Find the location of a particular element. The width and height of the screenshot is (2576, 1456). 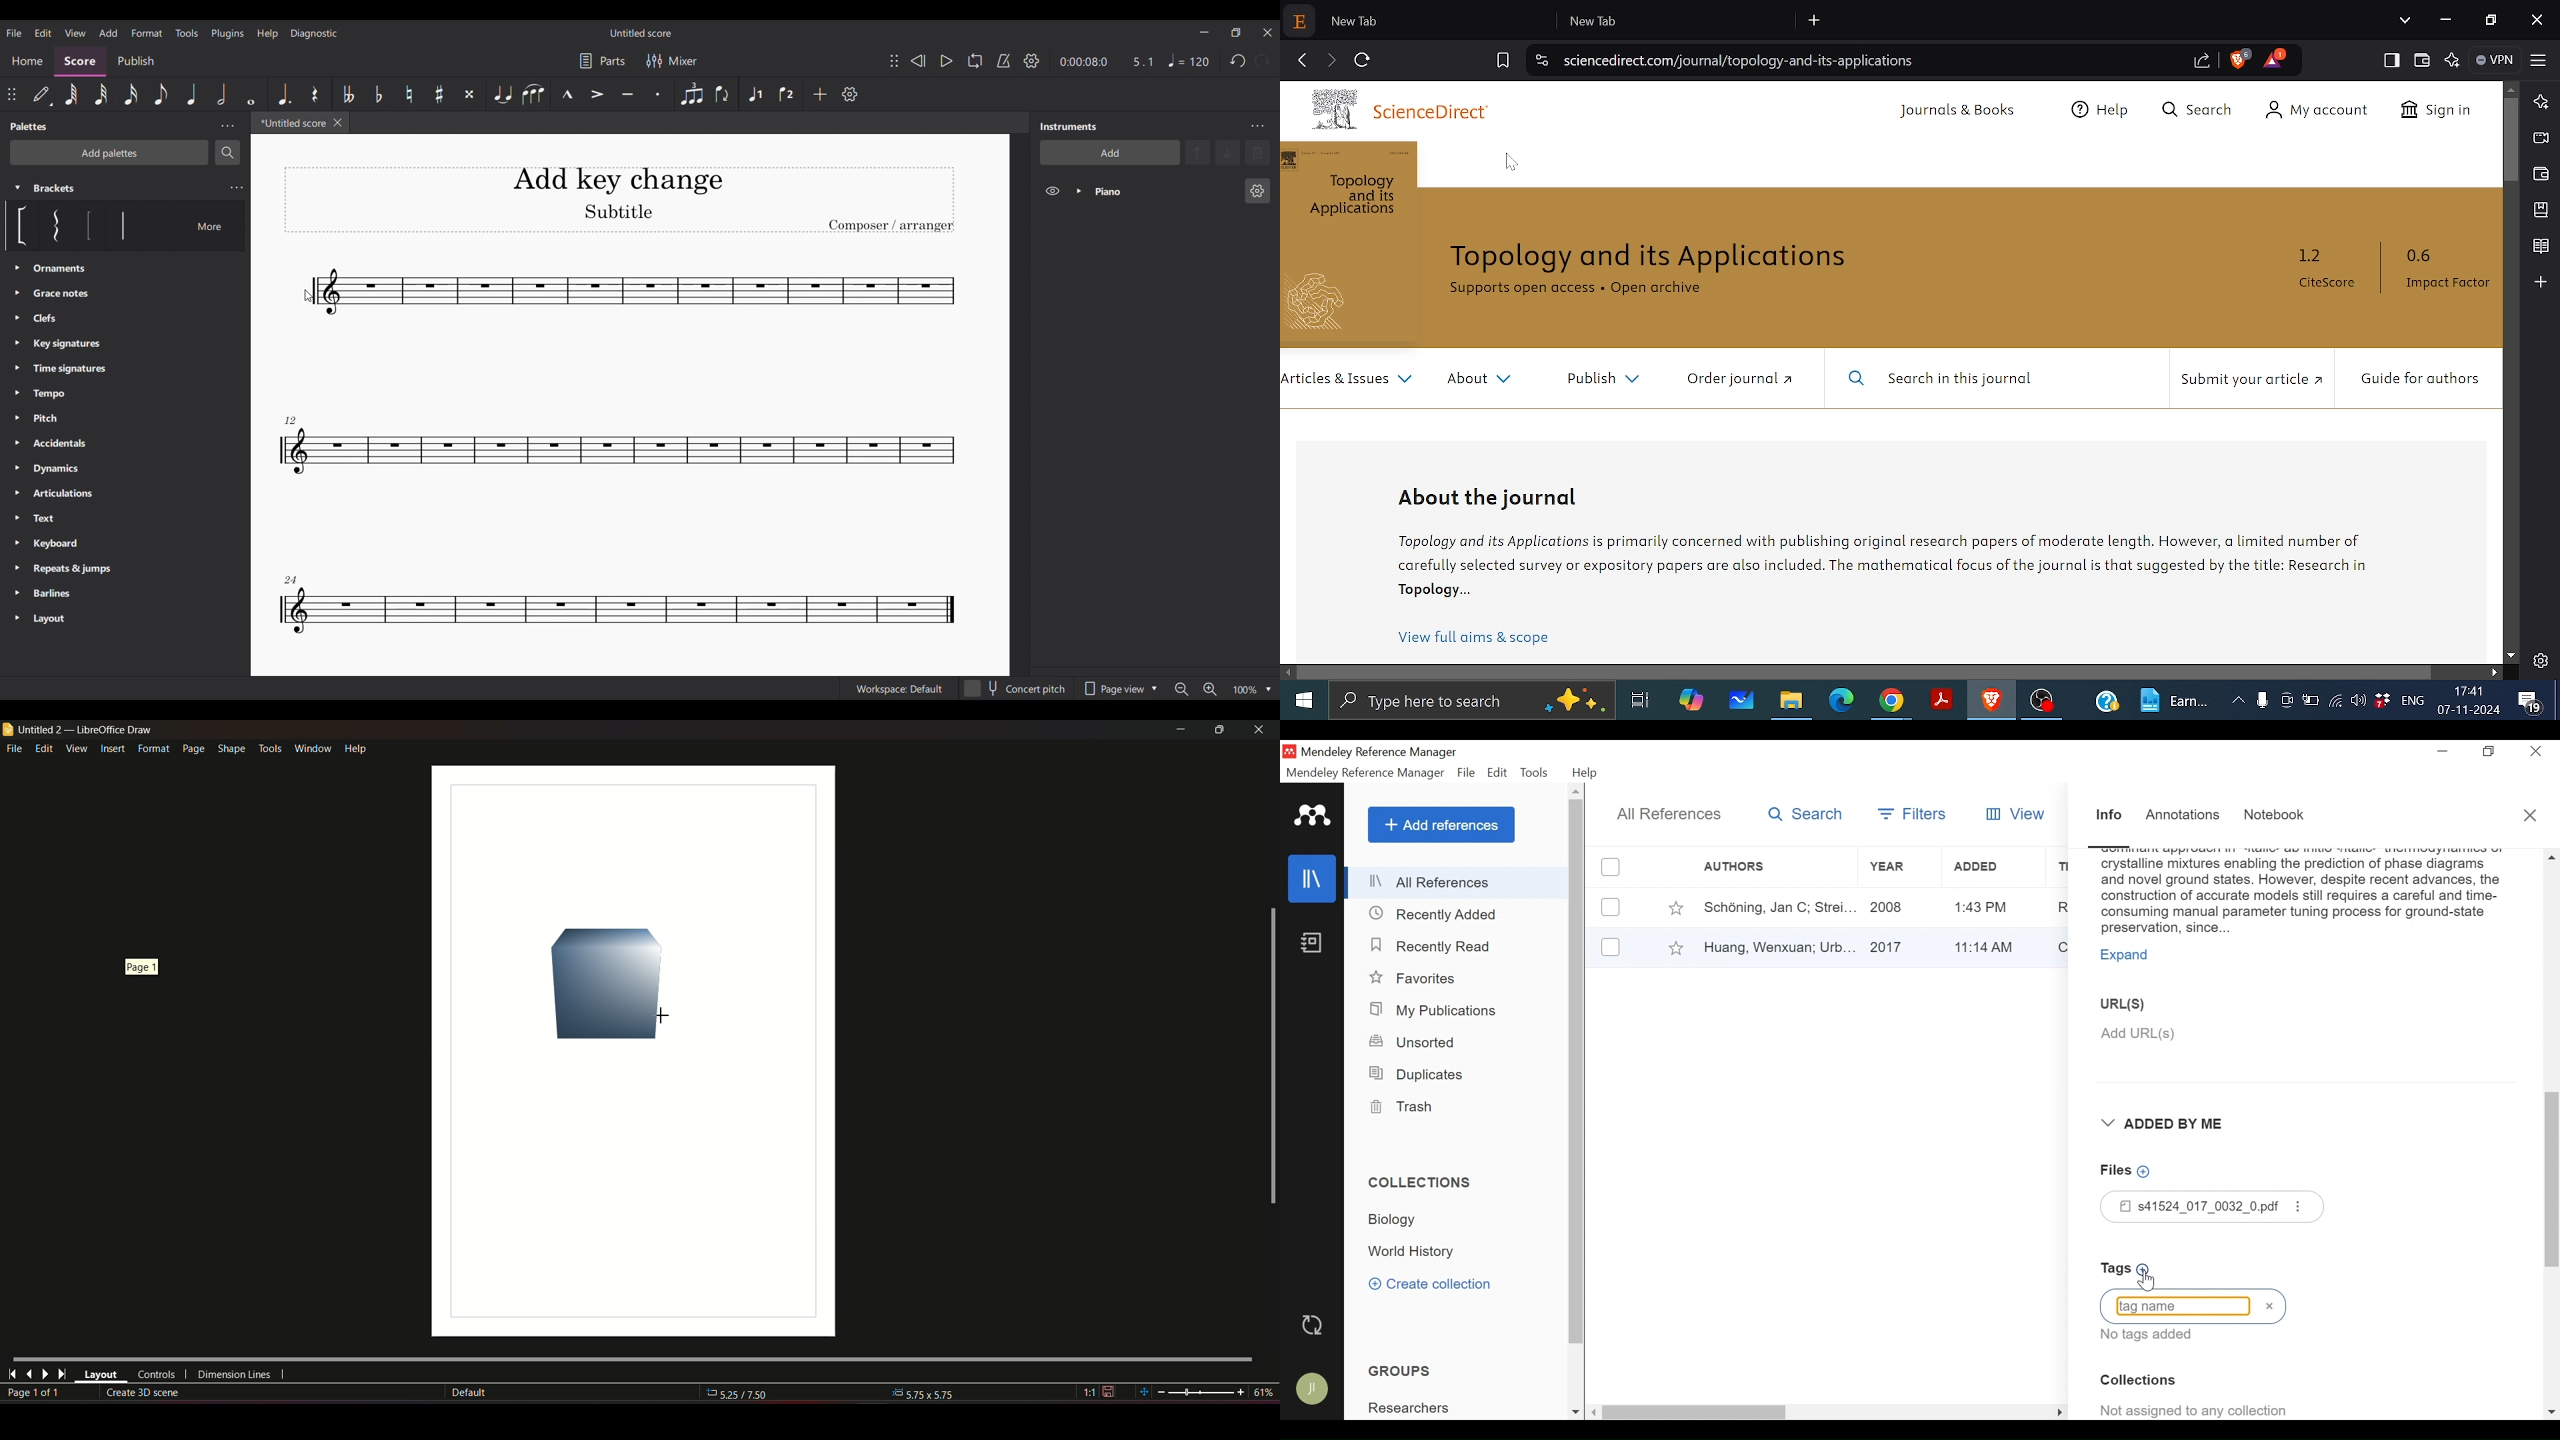

Information is located at coordinates (2110, 816).